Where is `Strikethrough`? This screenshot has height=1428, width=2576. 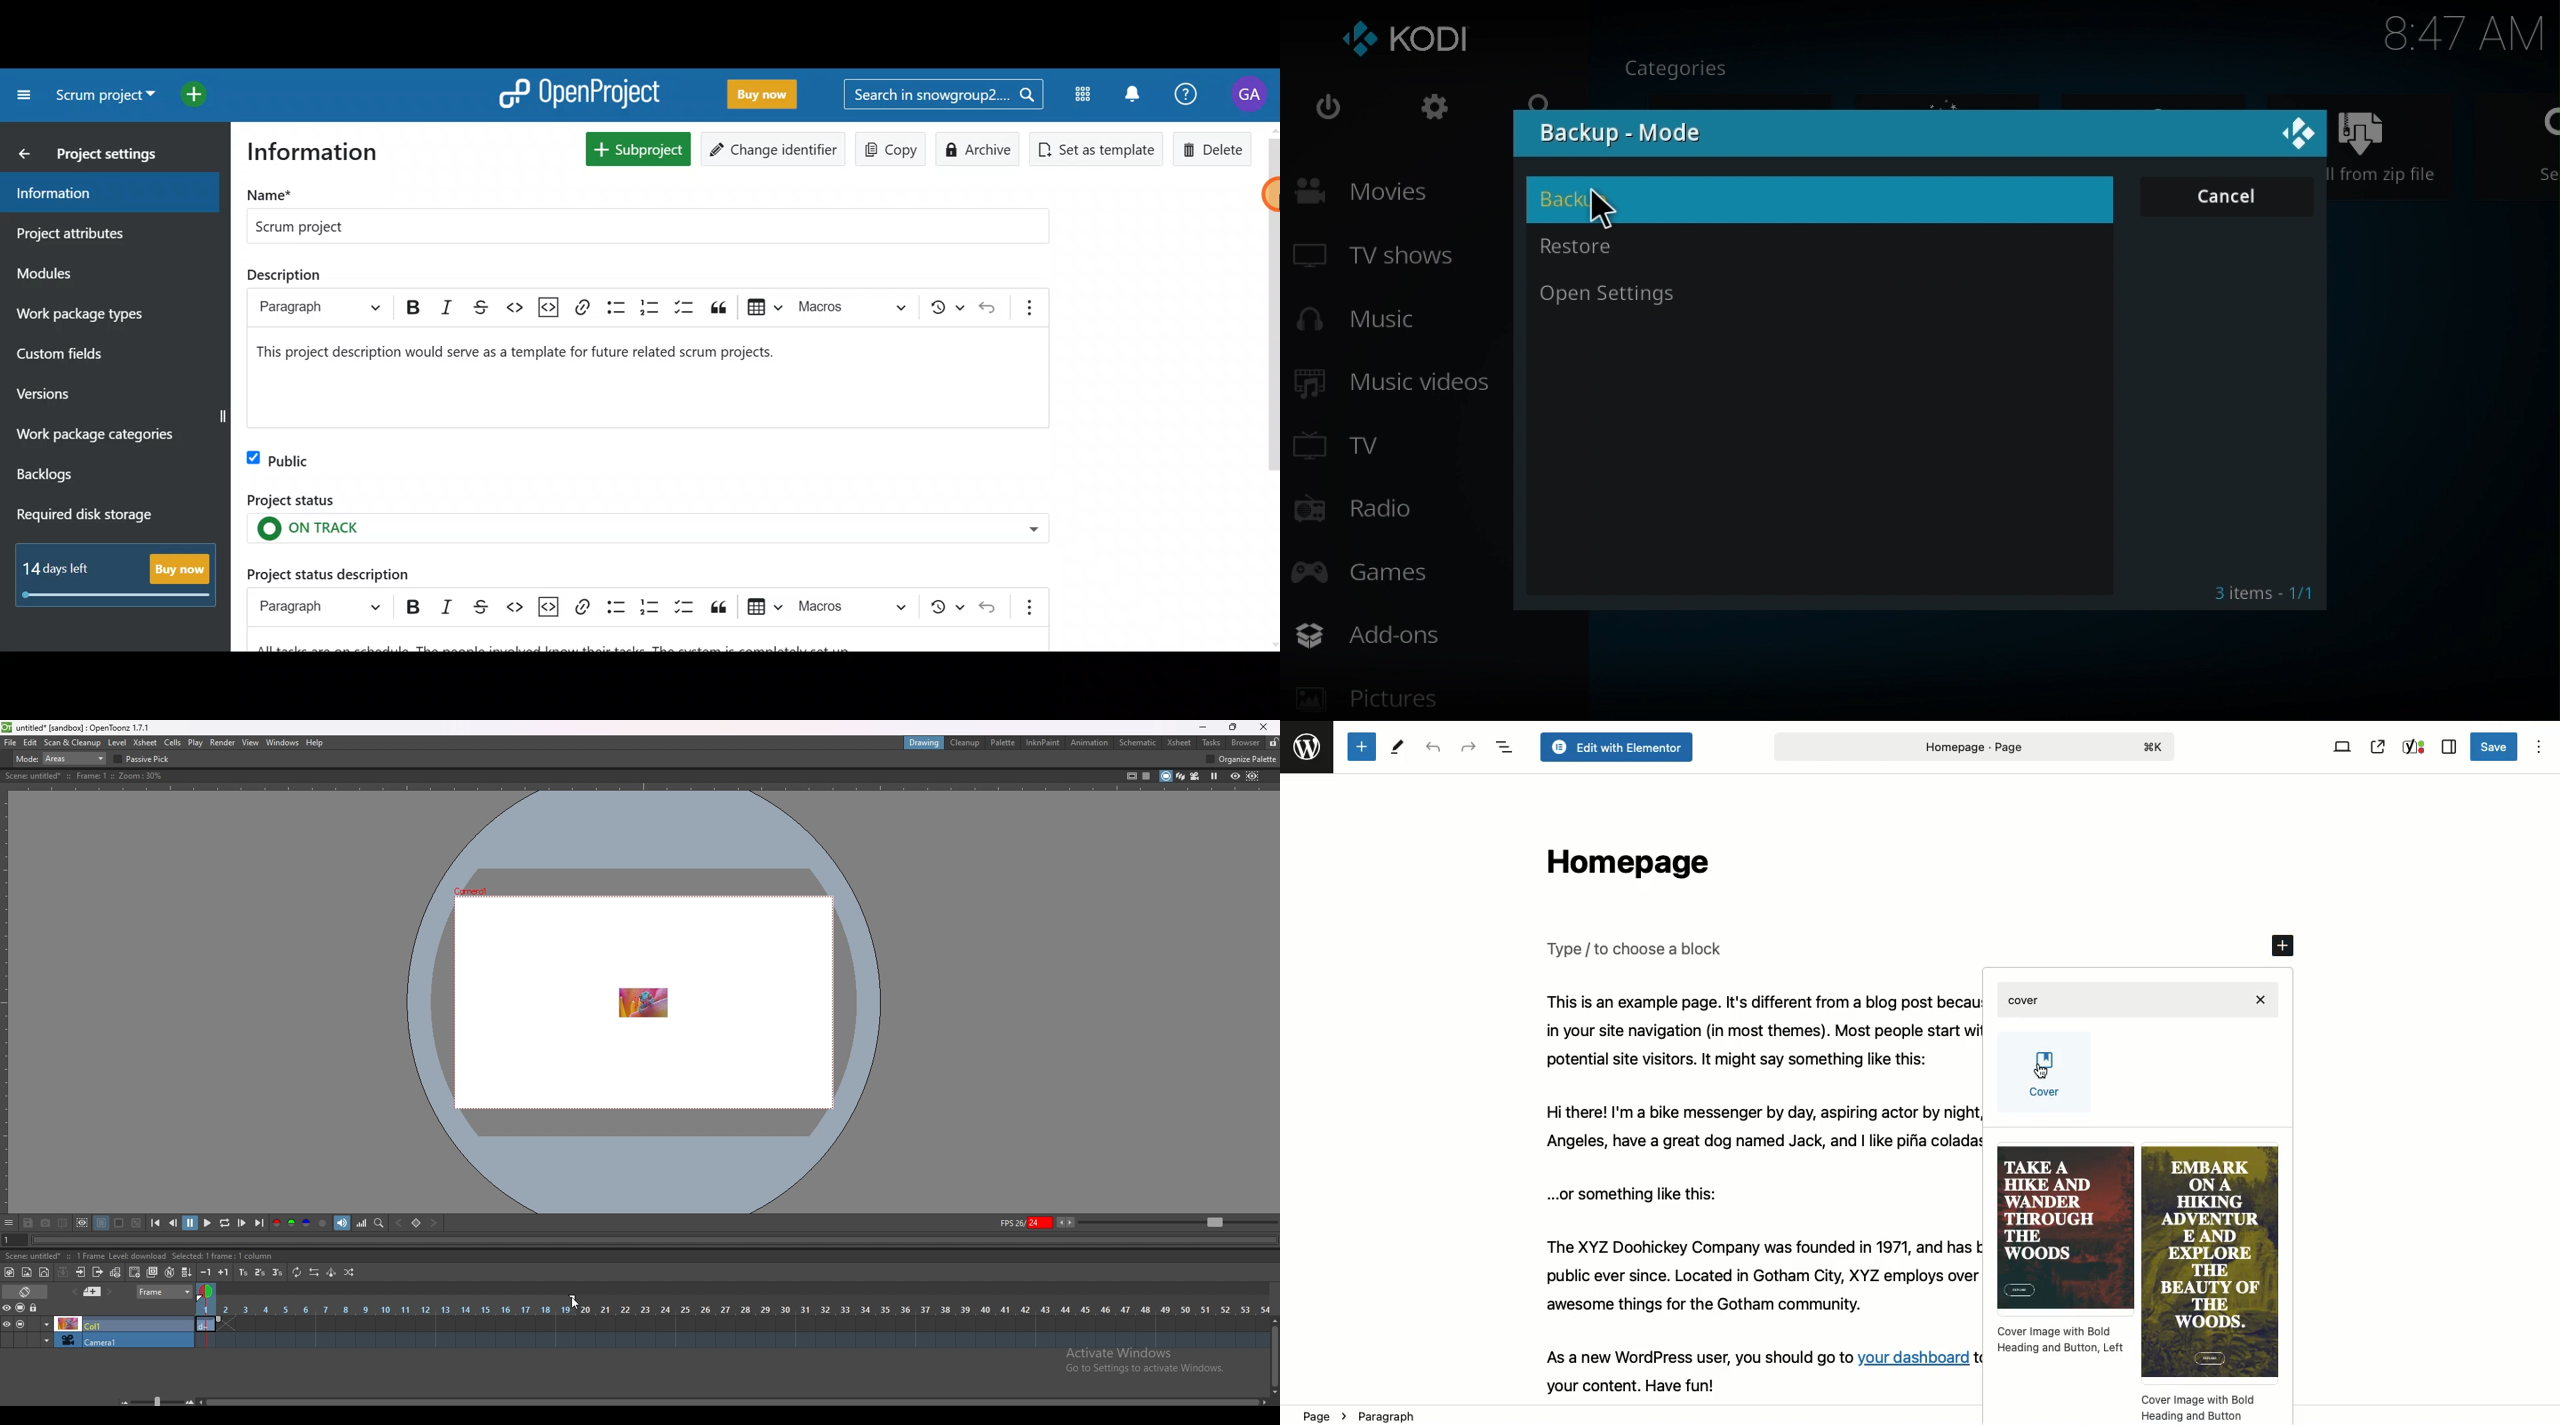 Strikethrough is located at coordinates (485, 605).